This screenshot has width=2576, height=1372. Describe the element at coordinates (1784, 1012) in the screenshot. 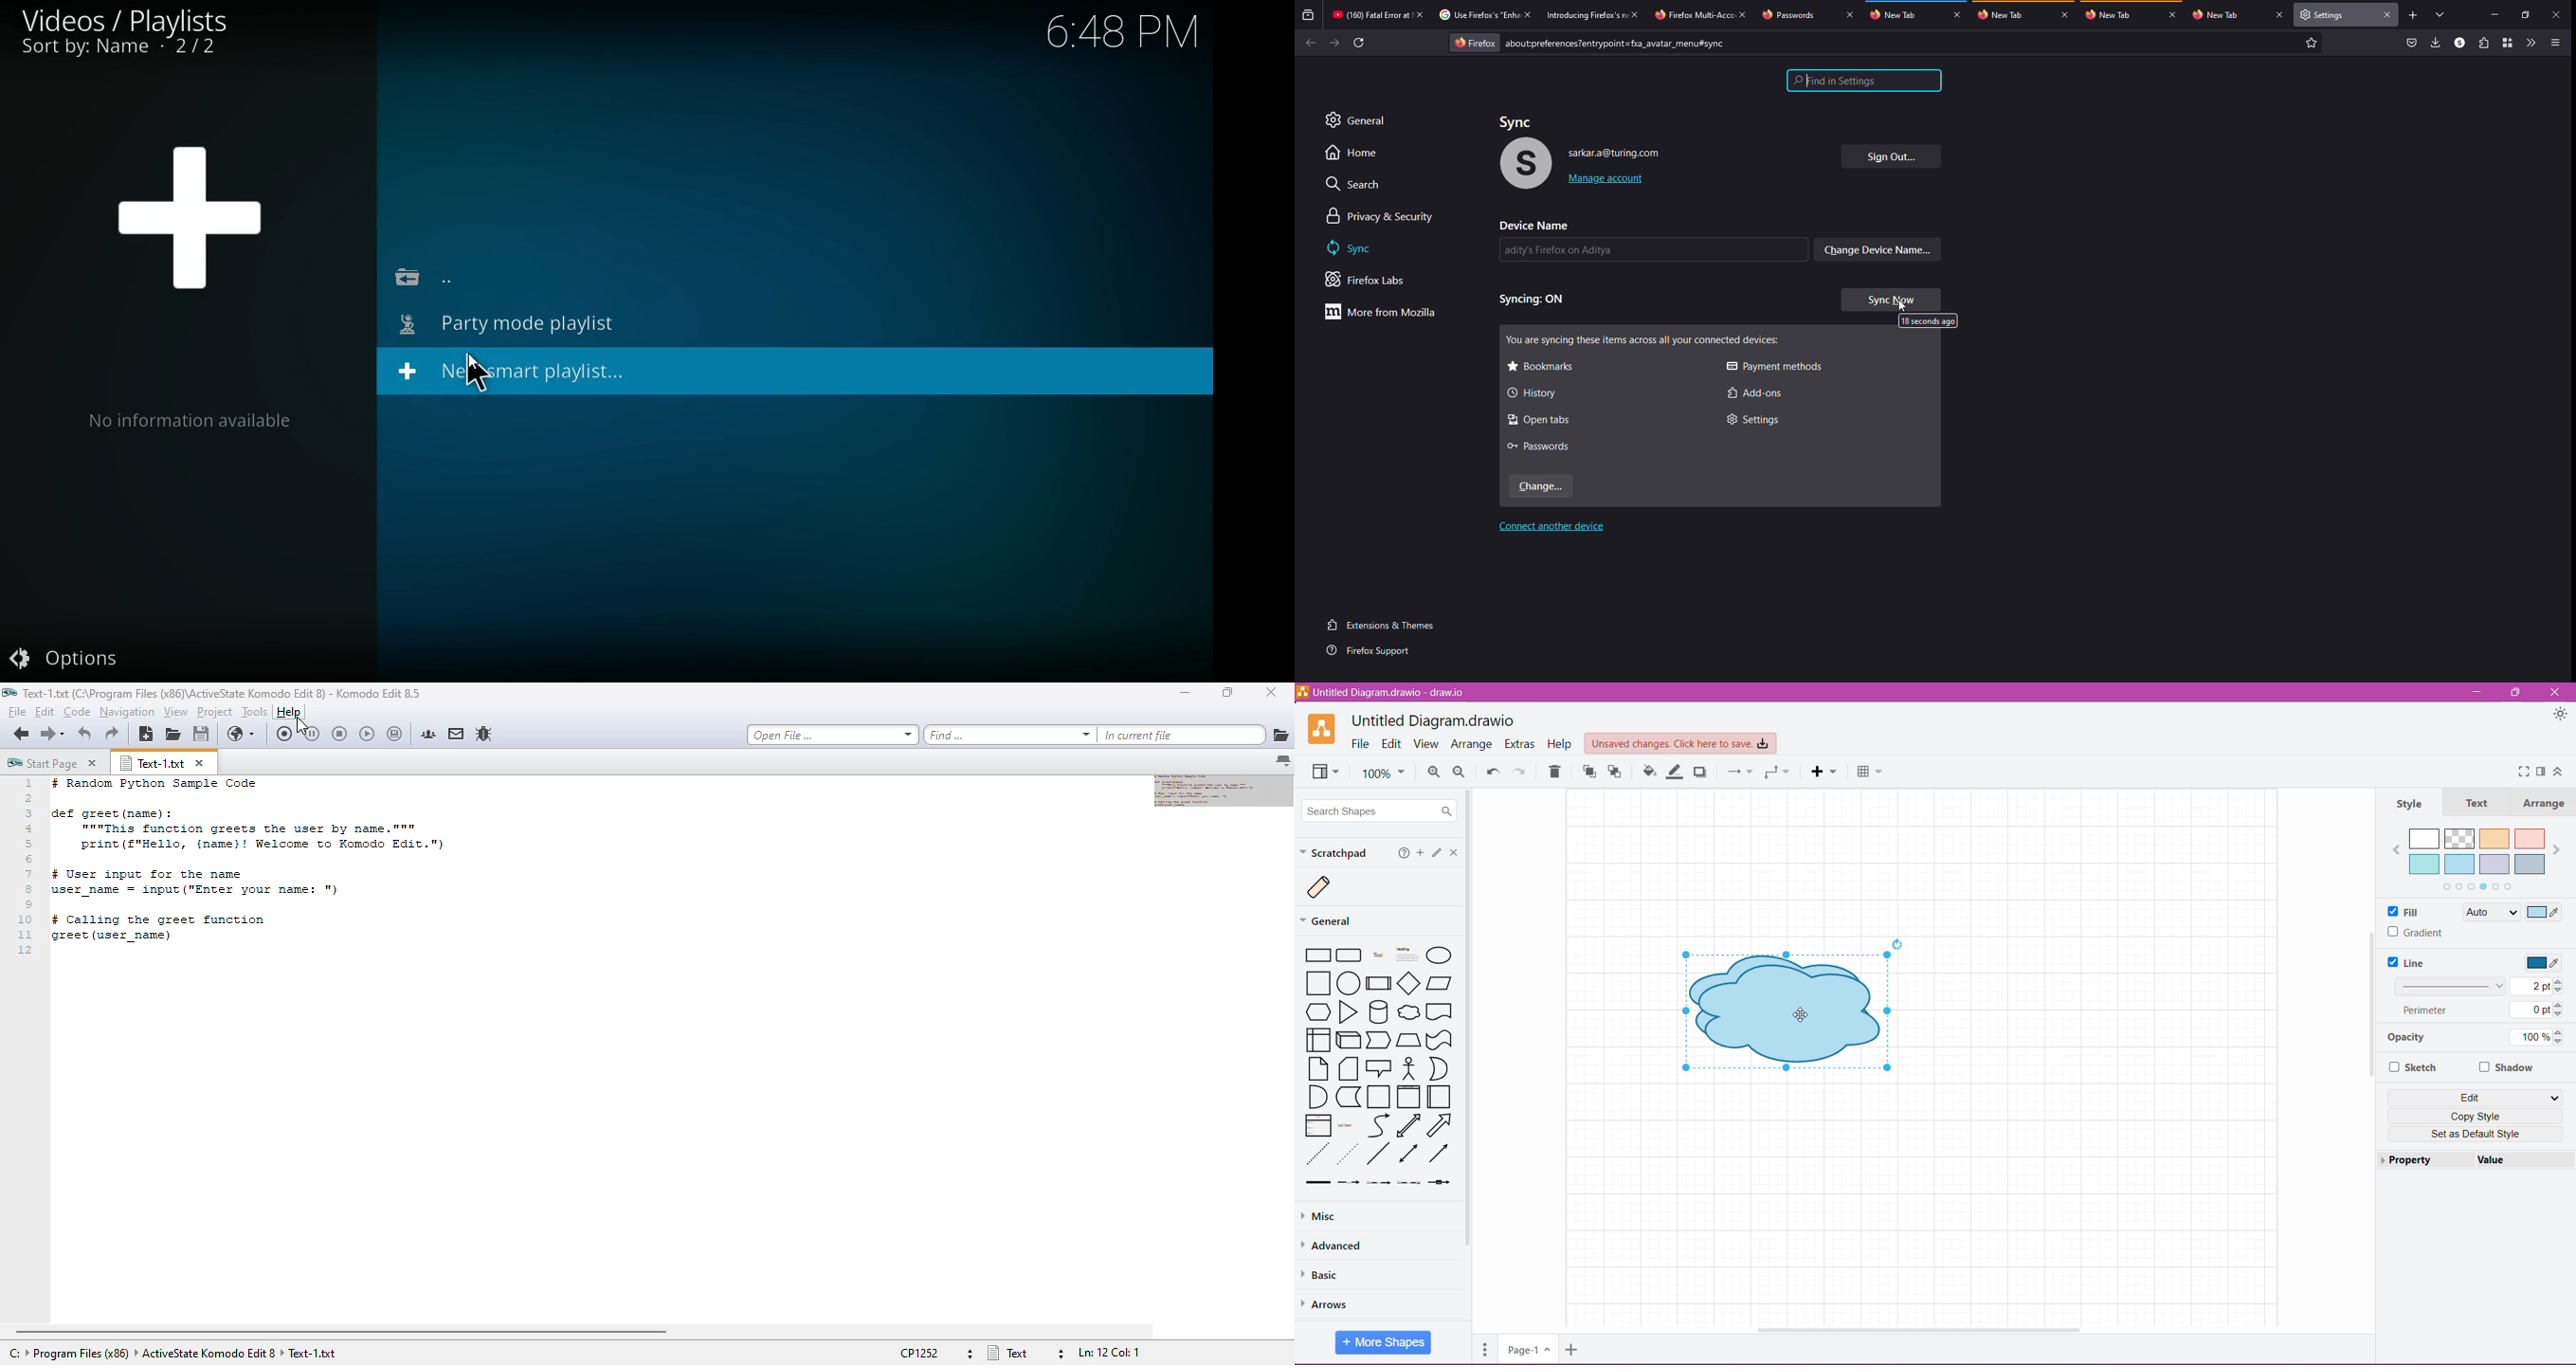

I see `Duplicated shapes on canvas` at that location.